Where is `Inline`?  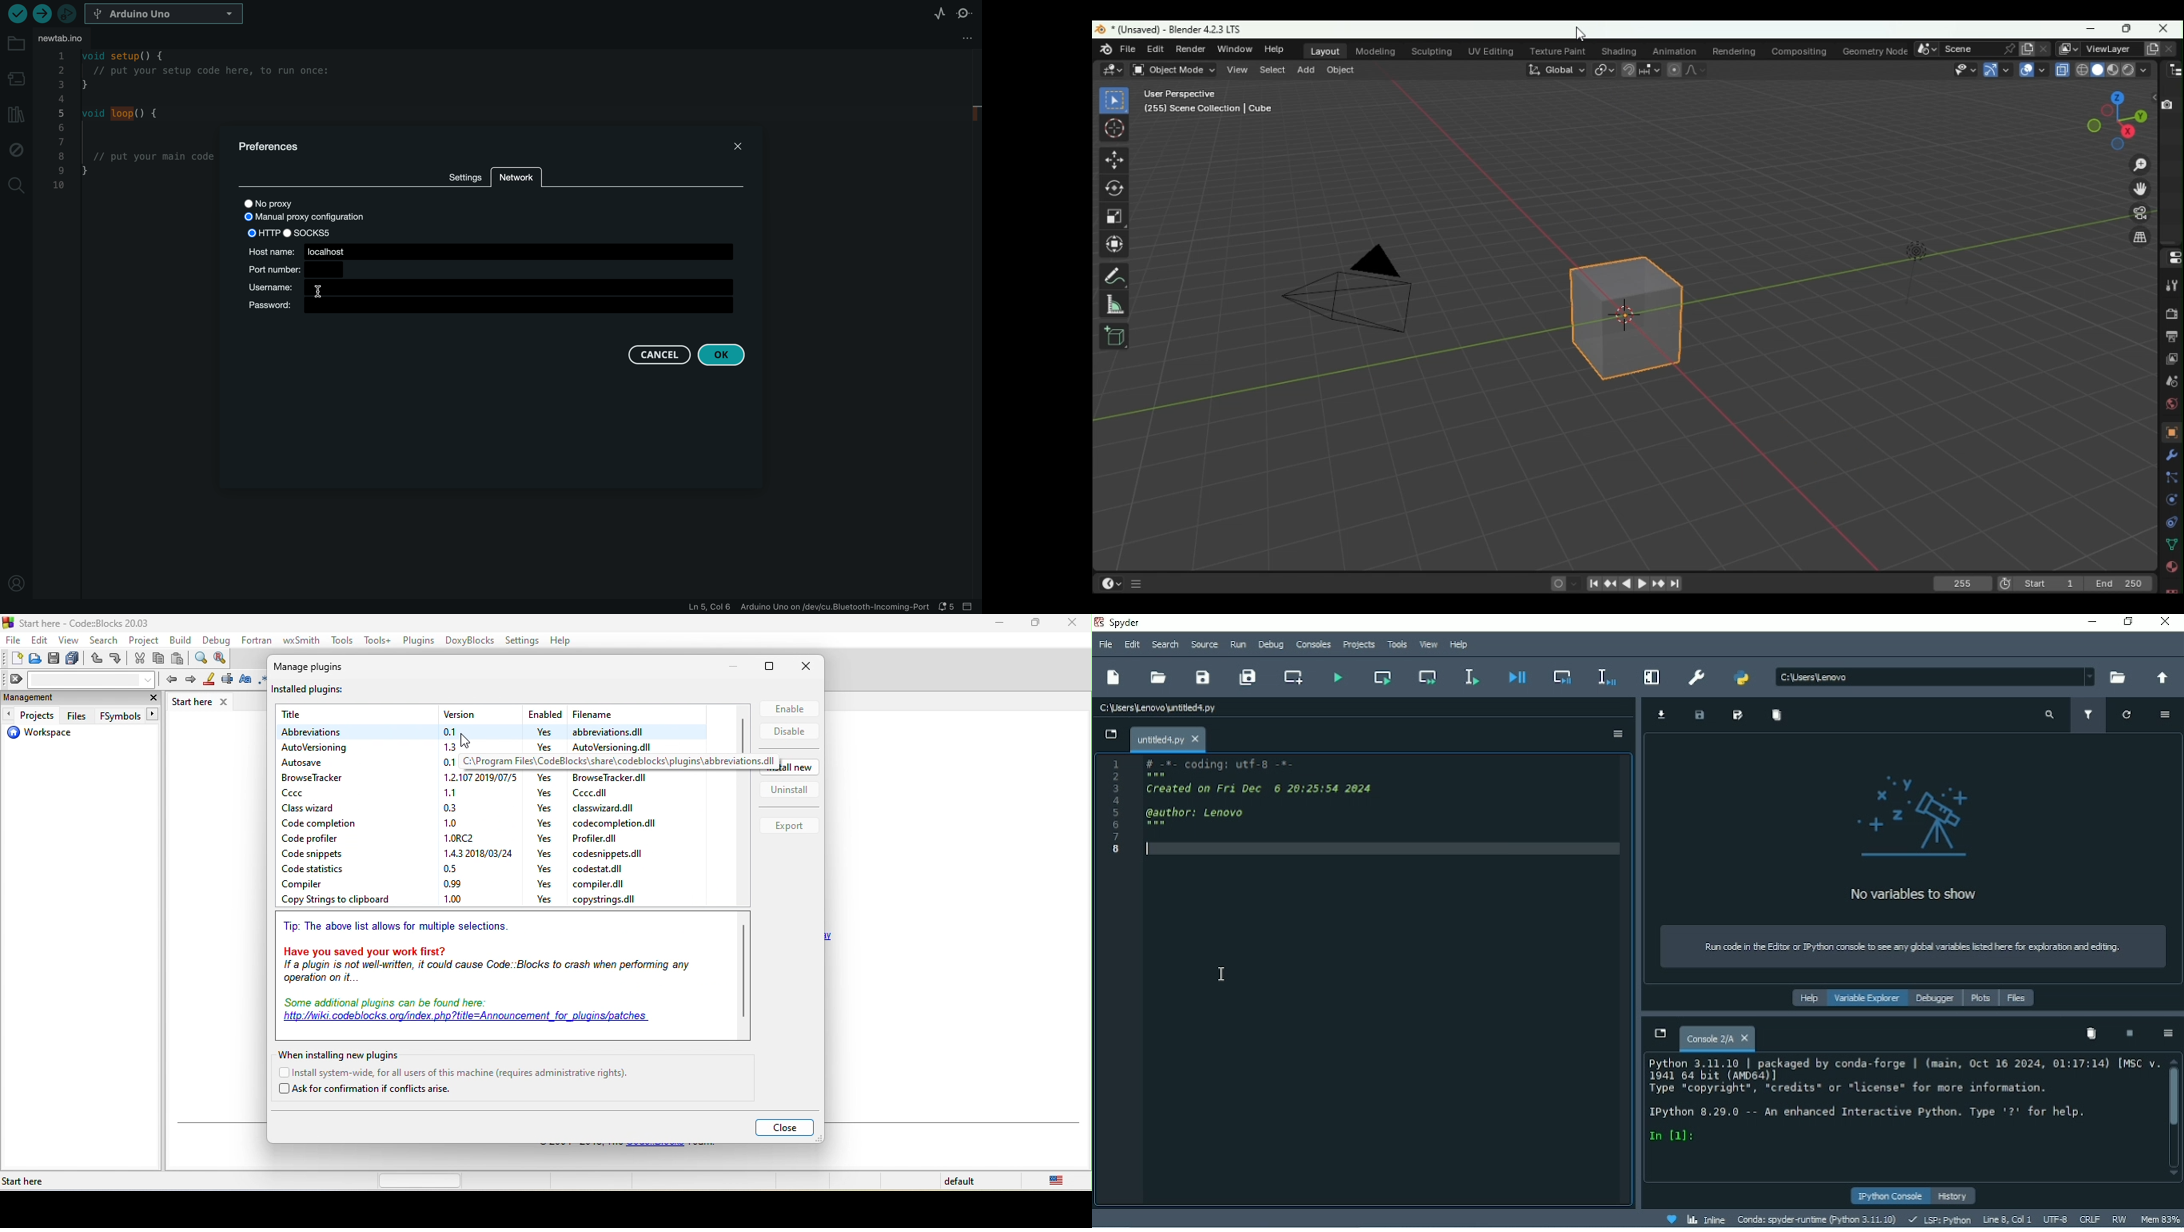
Inline is located at coordinates (1706, 1219).